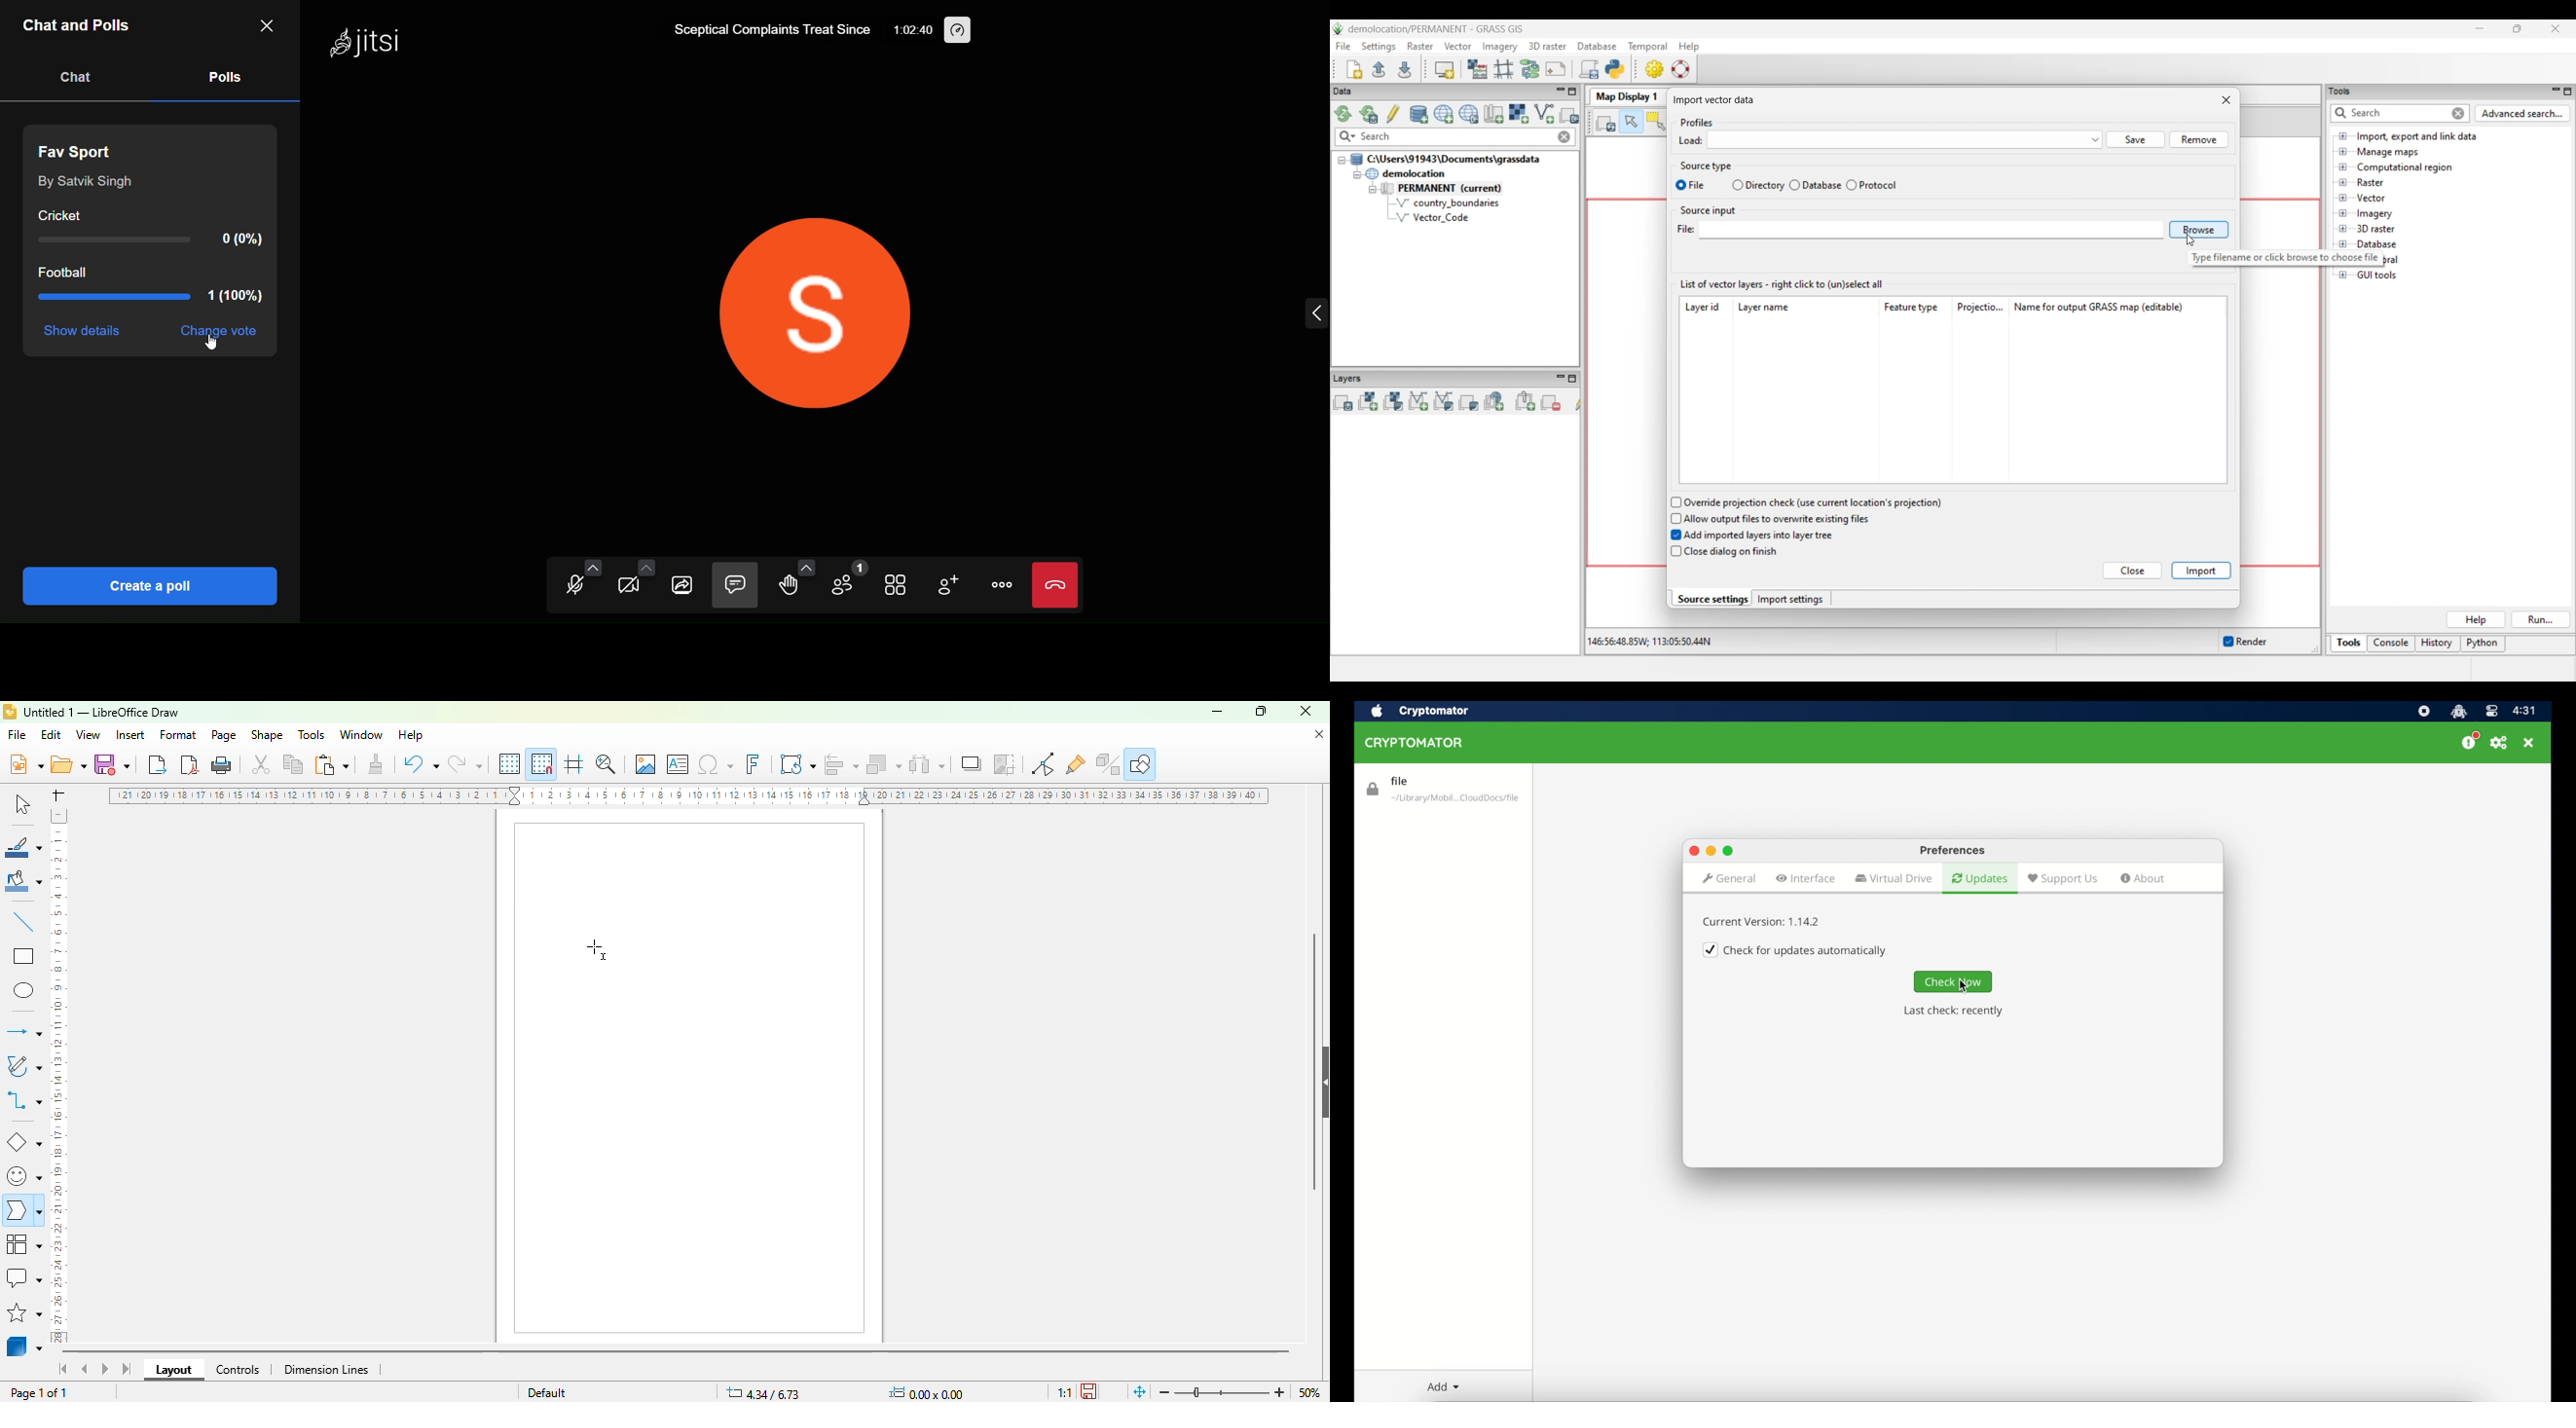 The height and width of the screenshot is (1428, 2576). Describe the element at coordinates (21, 803) in the screenshot. I see `select` at that location.